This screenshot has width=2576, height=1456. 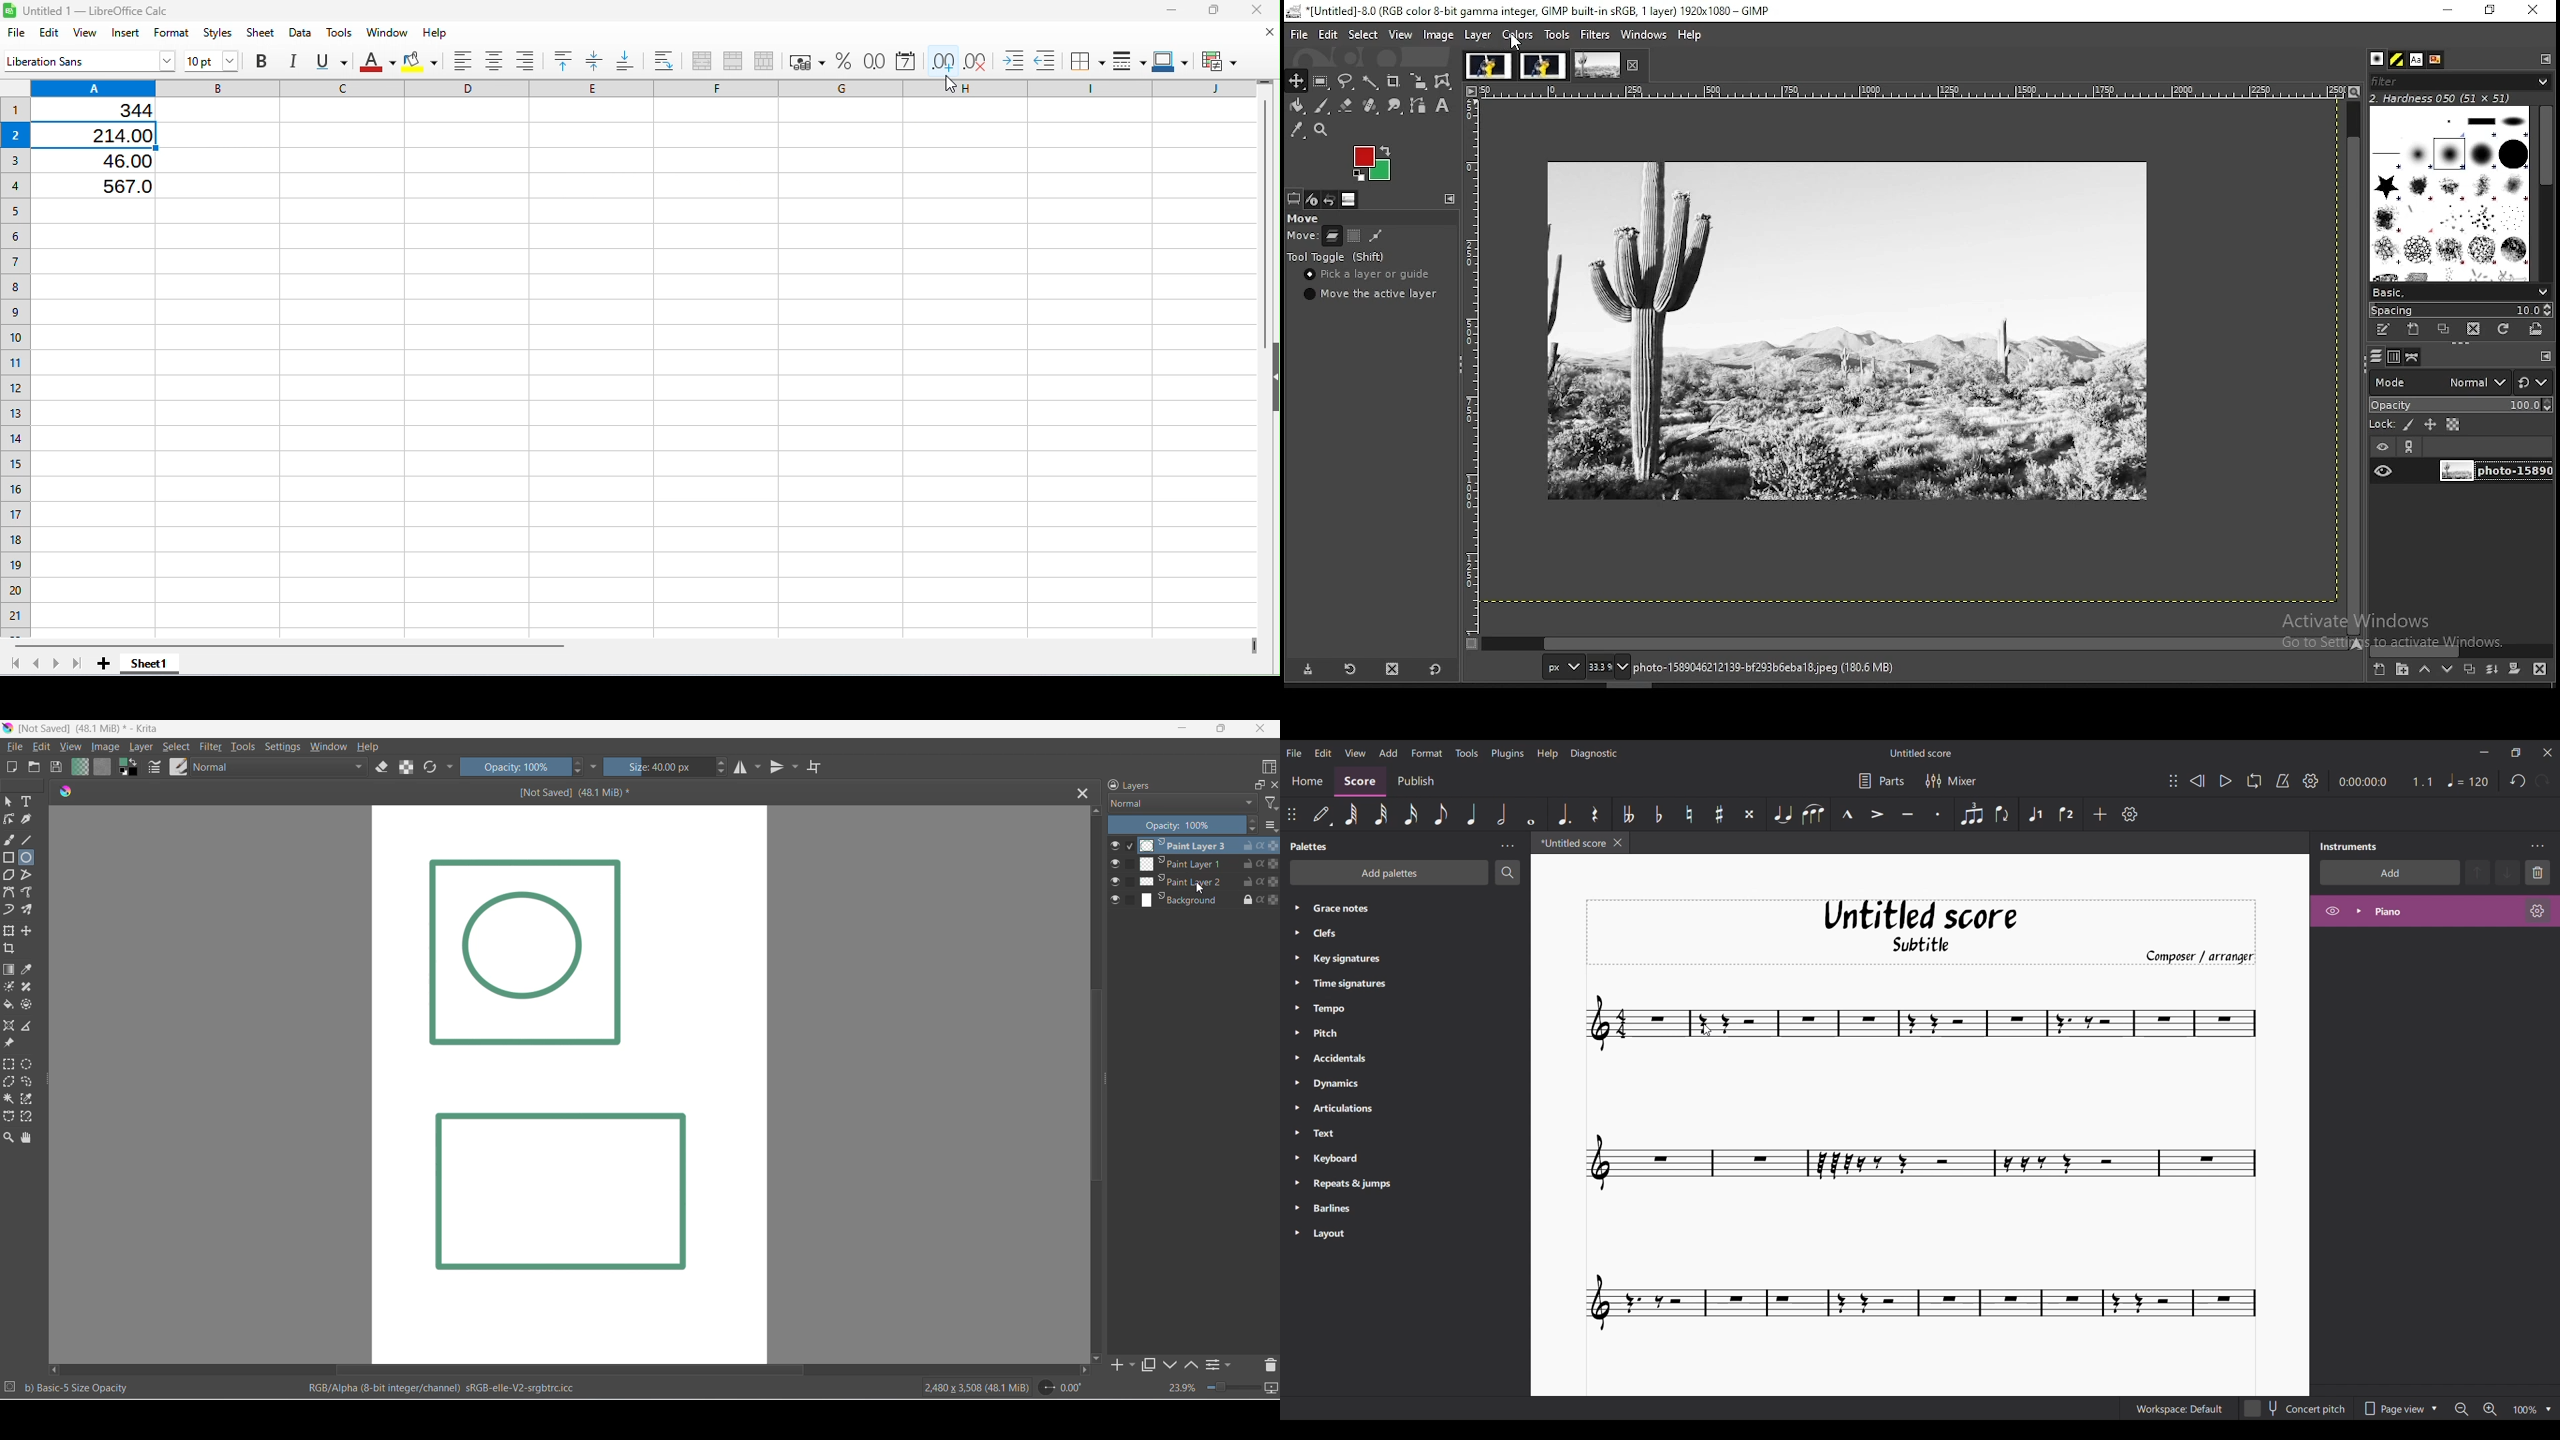 What do you see at coordinates (2540, 668) in the screenshot?
I see `delete this layer` at bounding box center [2540, 668].